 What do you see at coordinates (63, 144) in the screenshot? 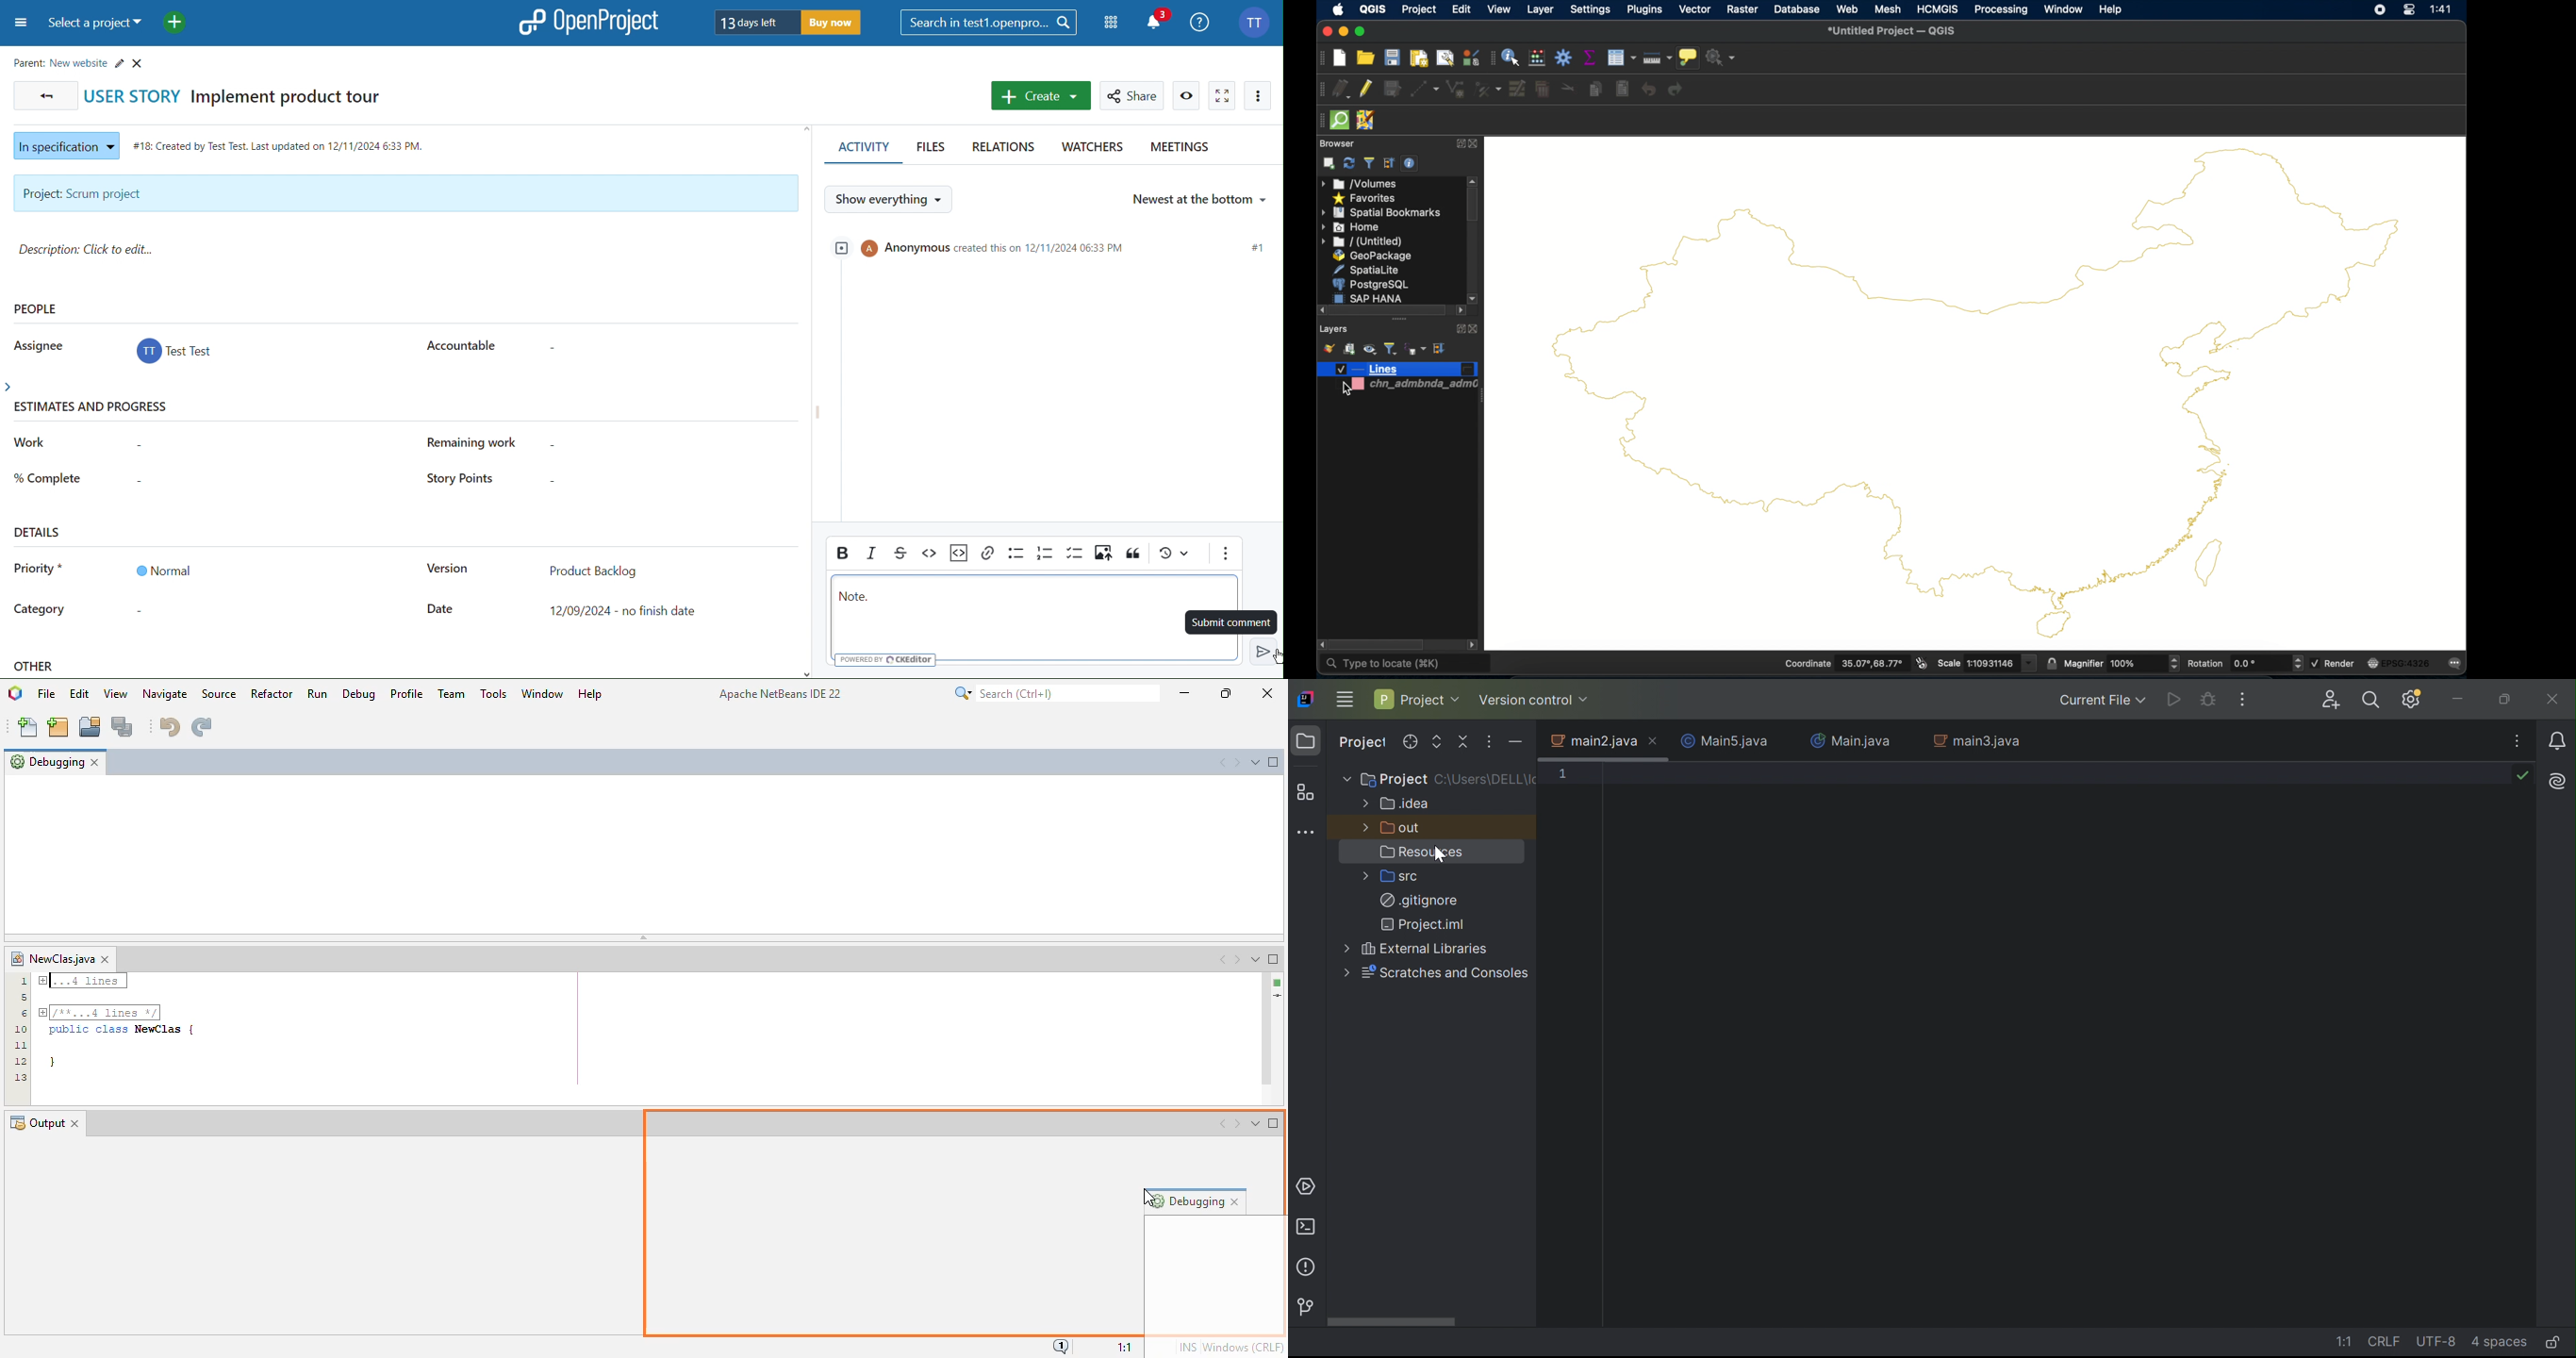
I see `In specification` at bounding box center [63, 144].